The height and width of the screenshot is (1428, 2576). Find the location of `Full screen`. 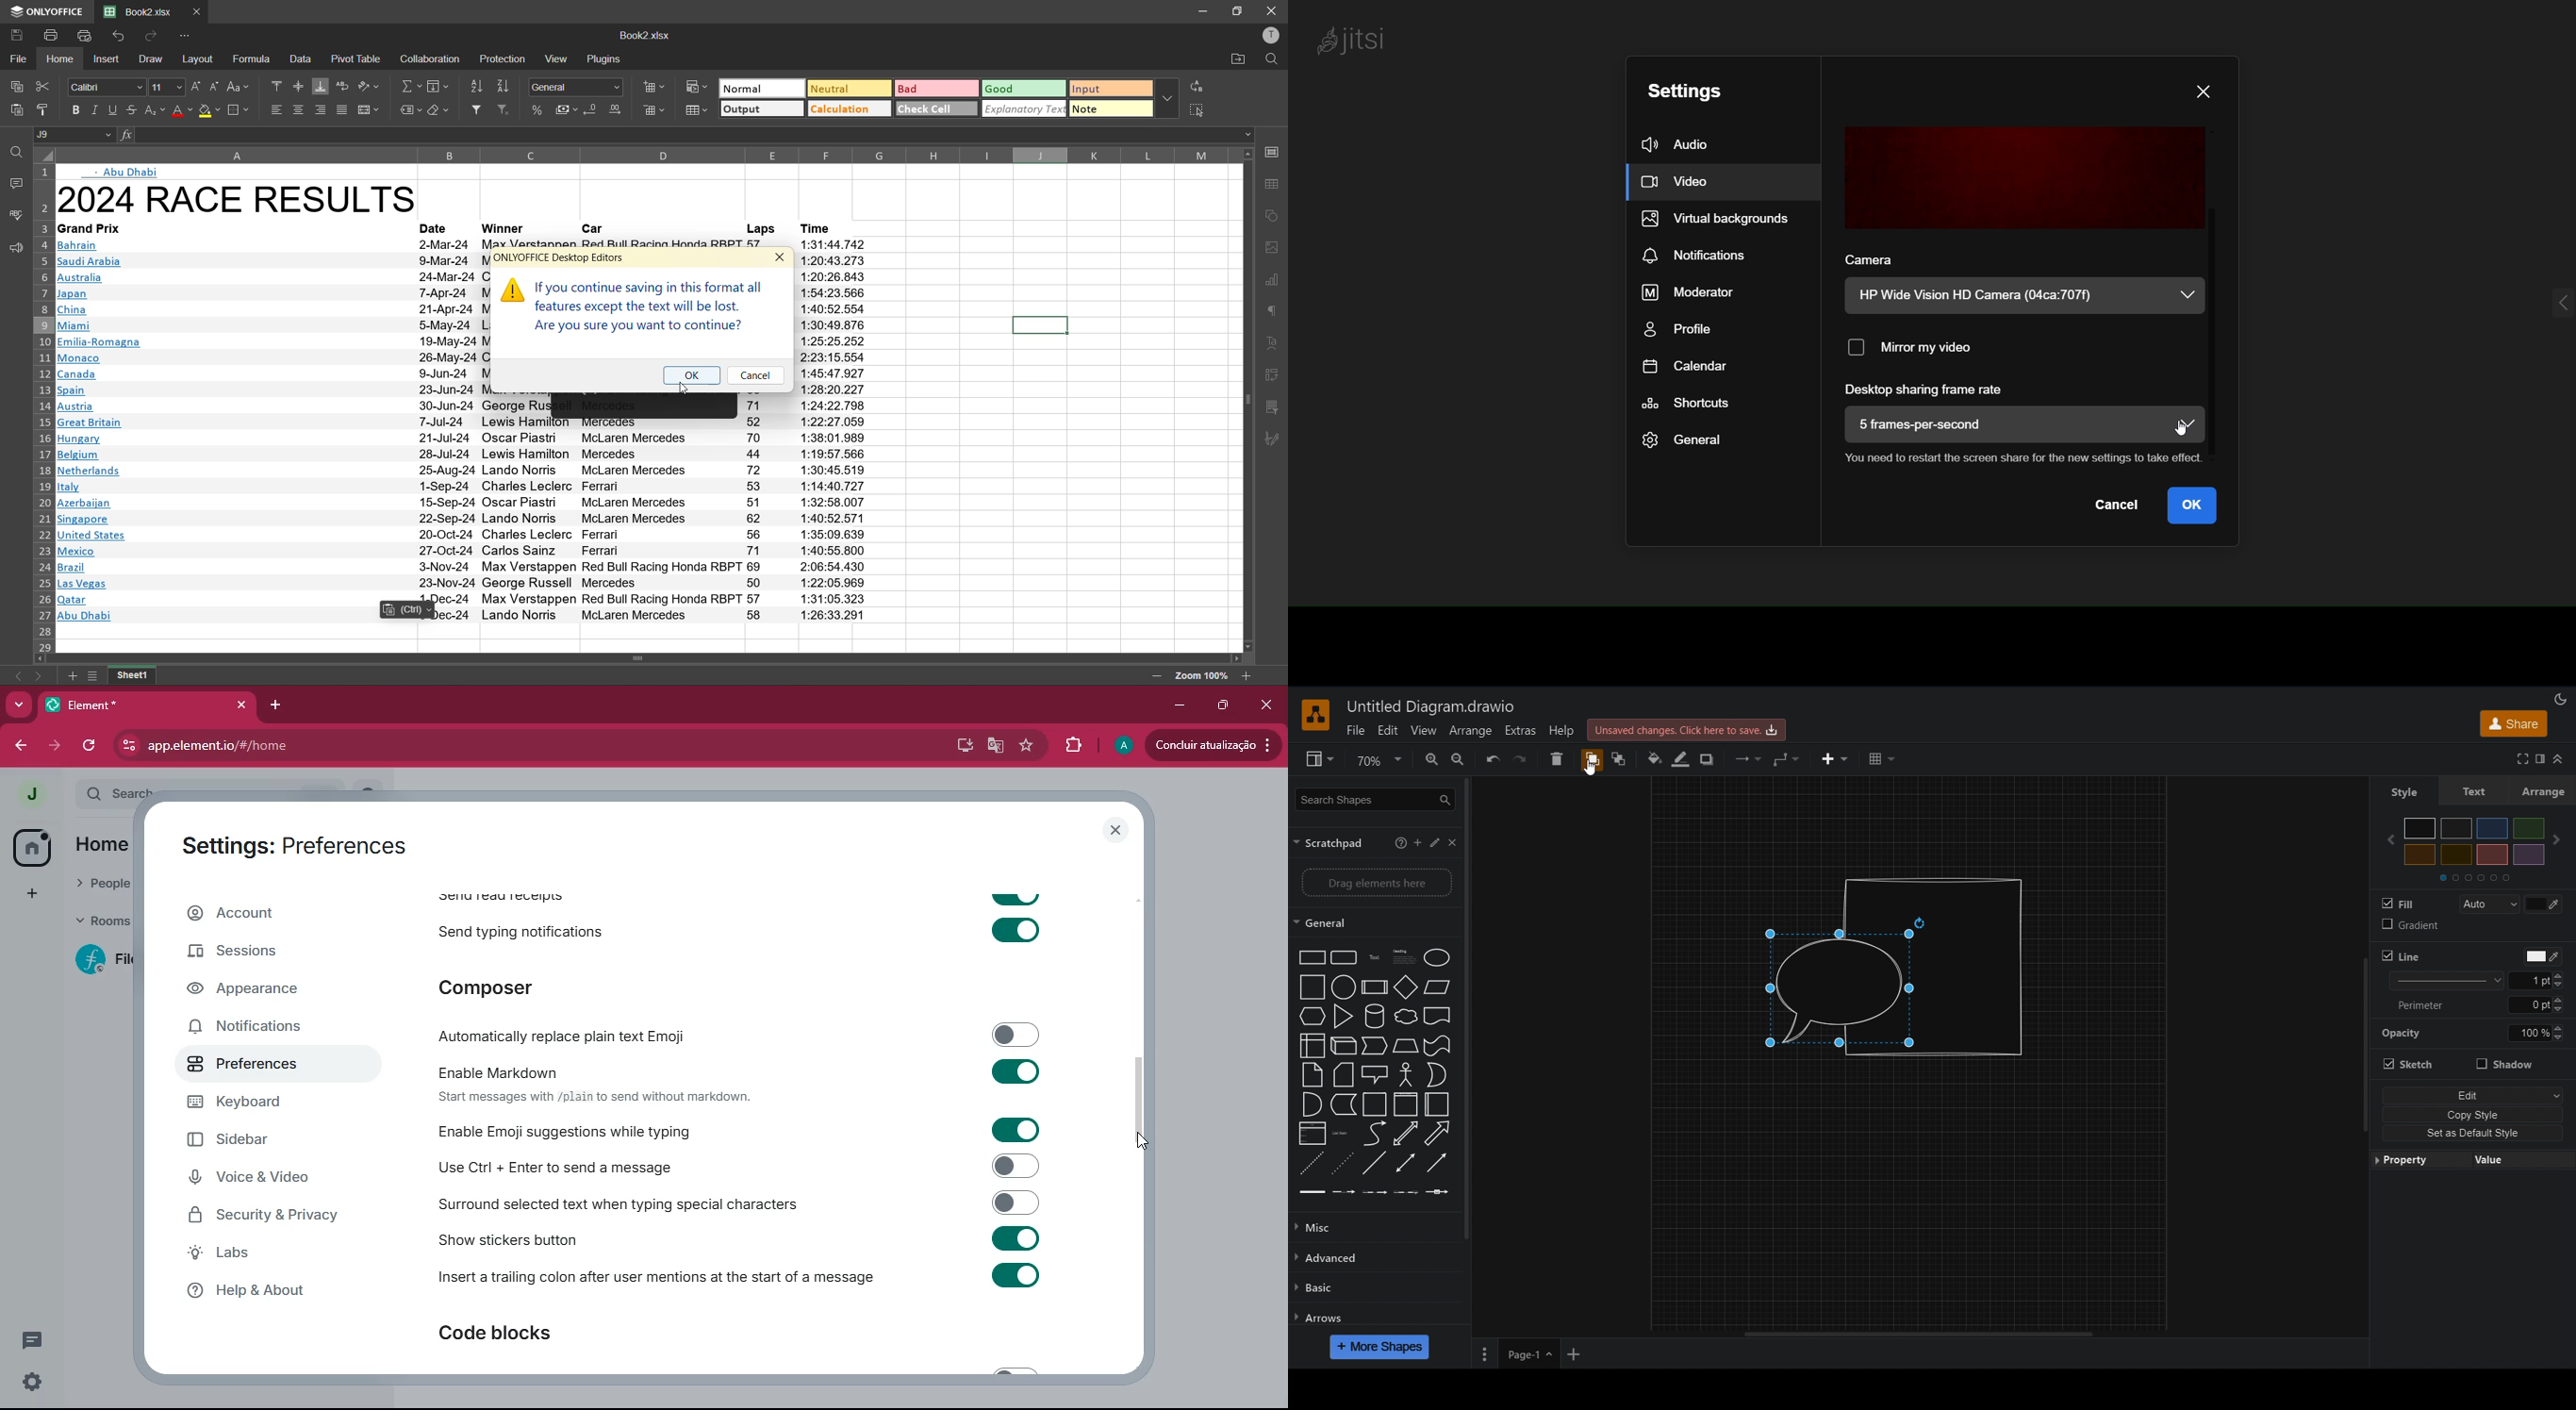

Full screen is located at coordinates (2523, 759).